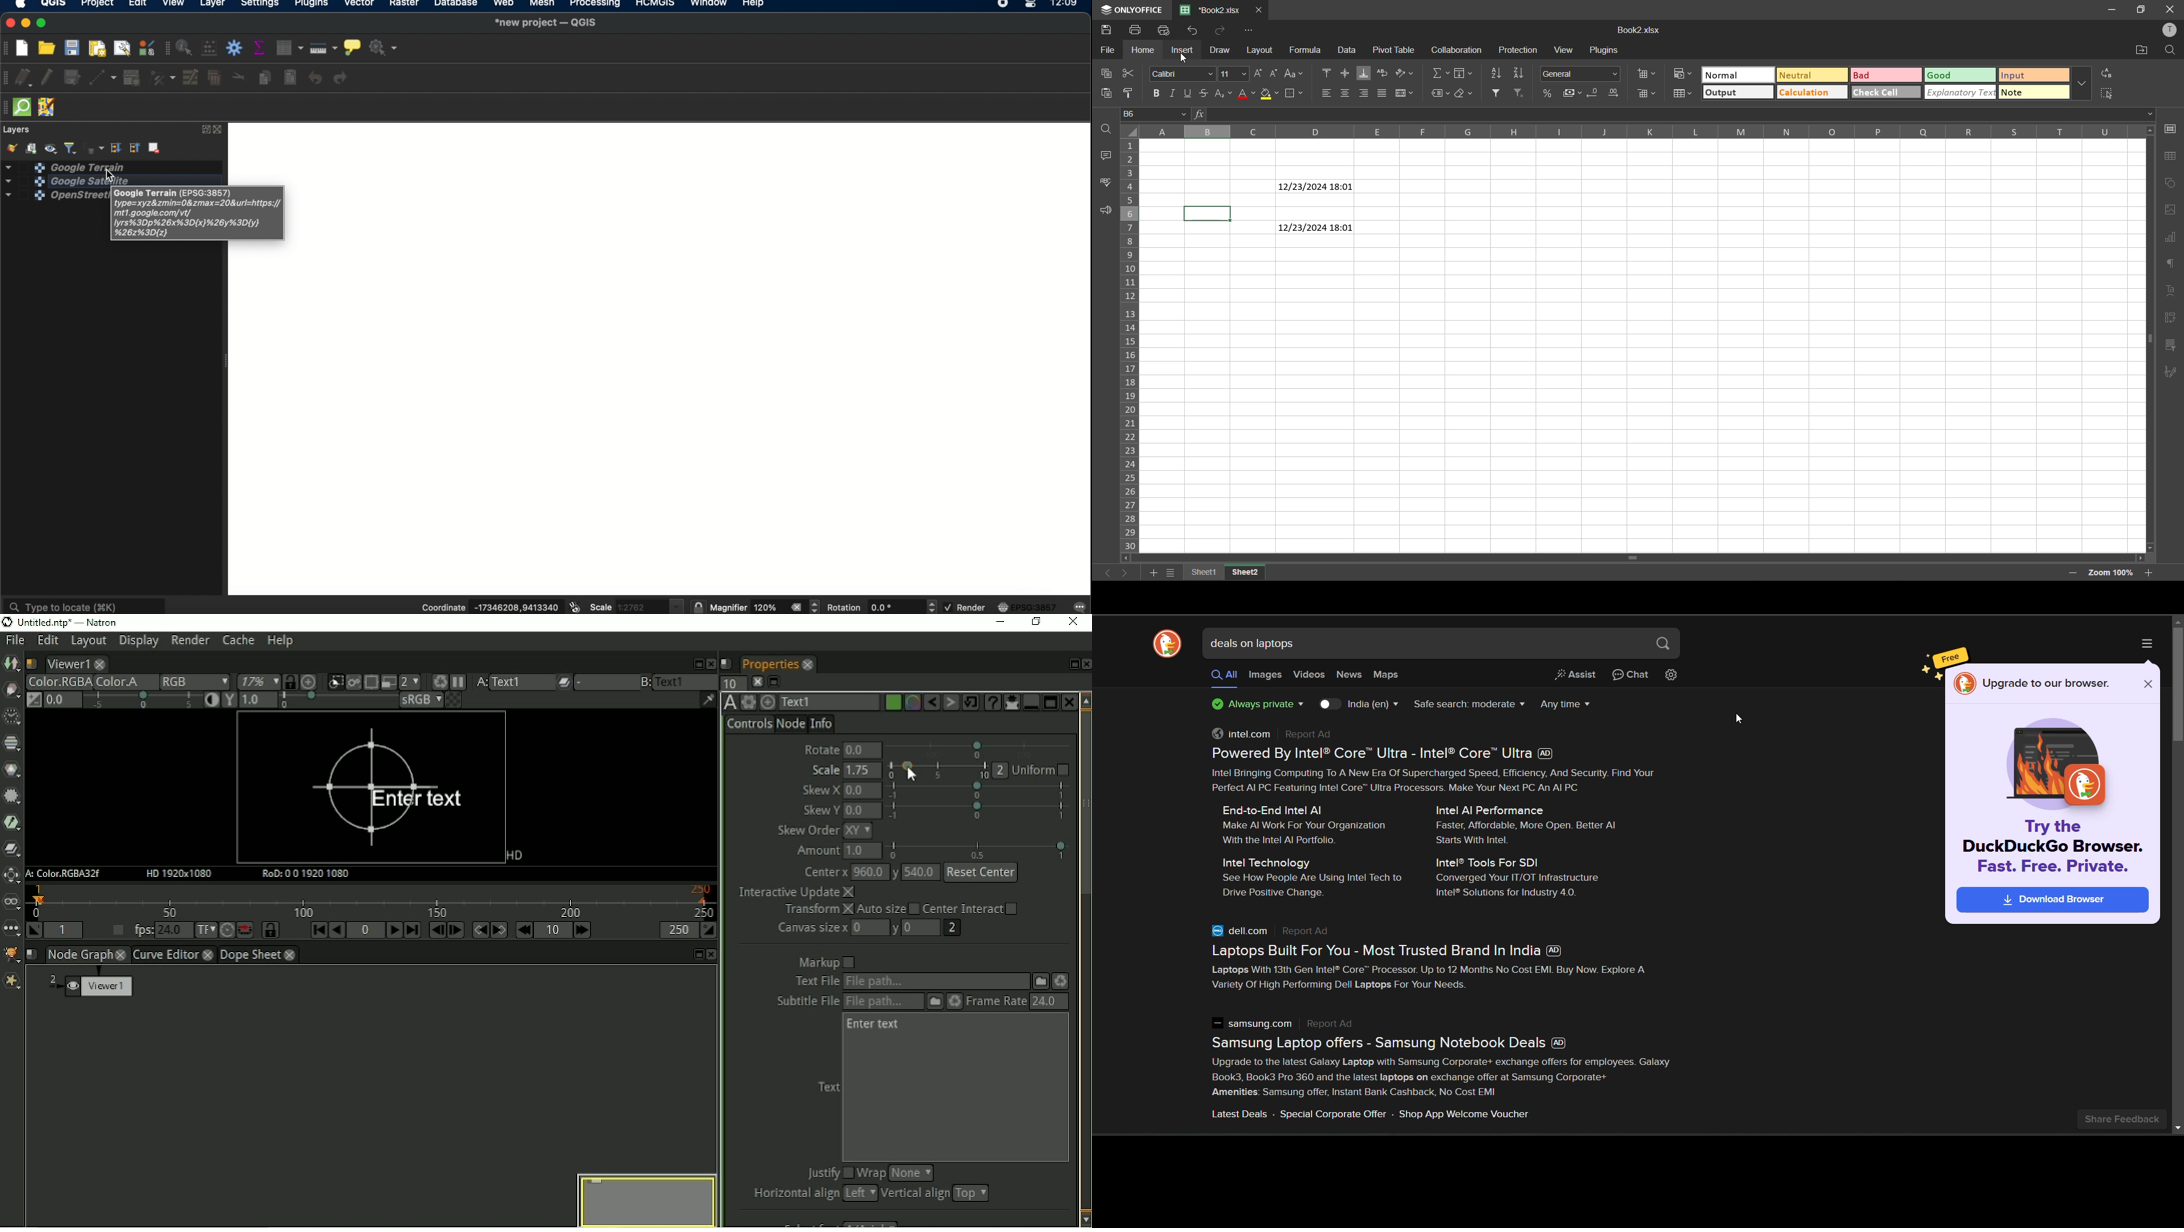 The image size is (2184, 1232). Describe the element at coordinates (98, 48) in the screenshot. I see `new print layout` at that location.